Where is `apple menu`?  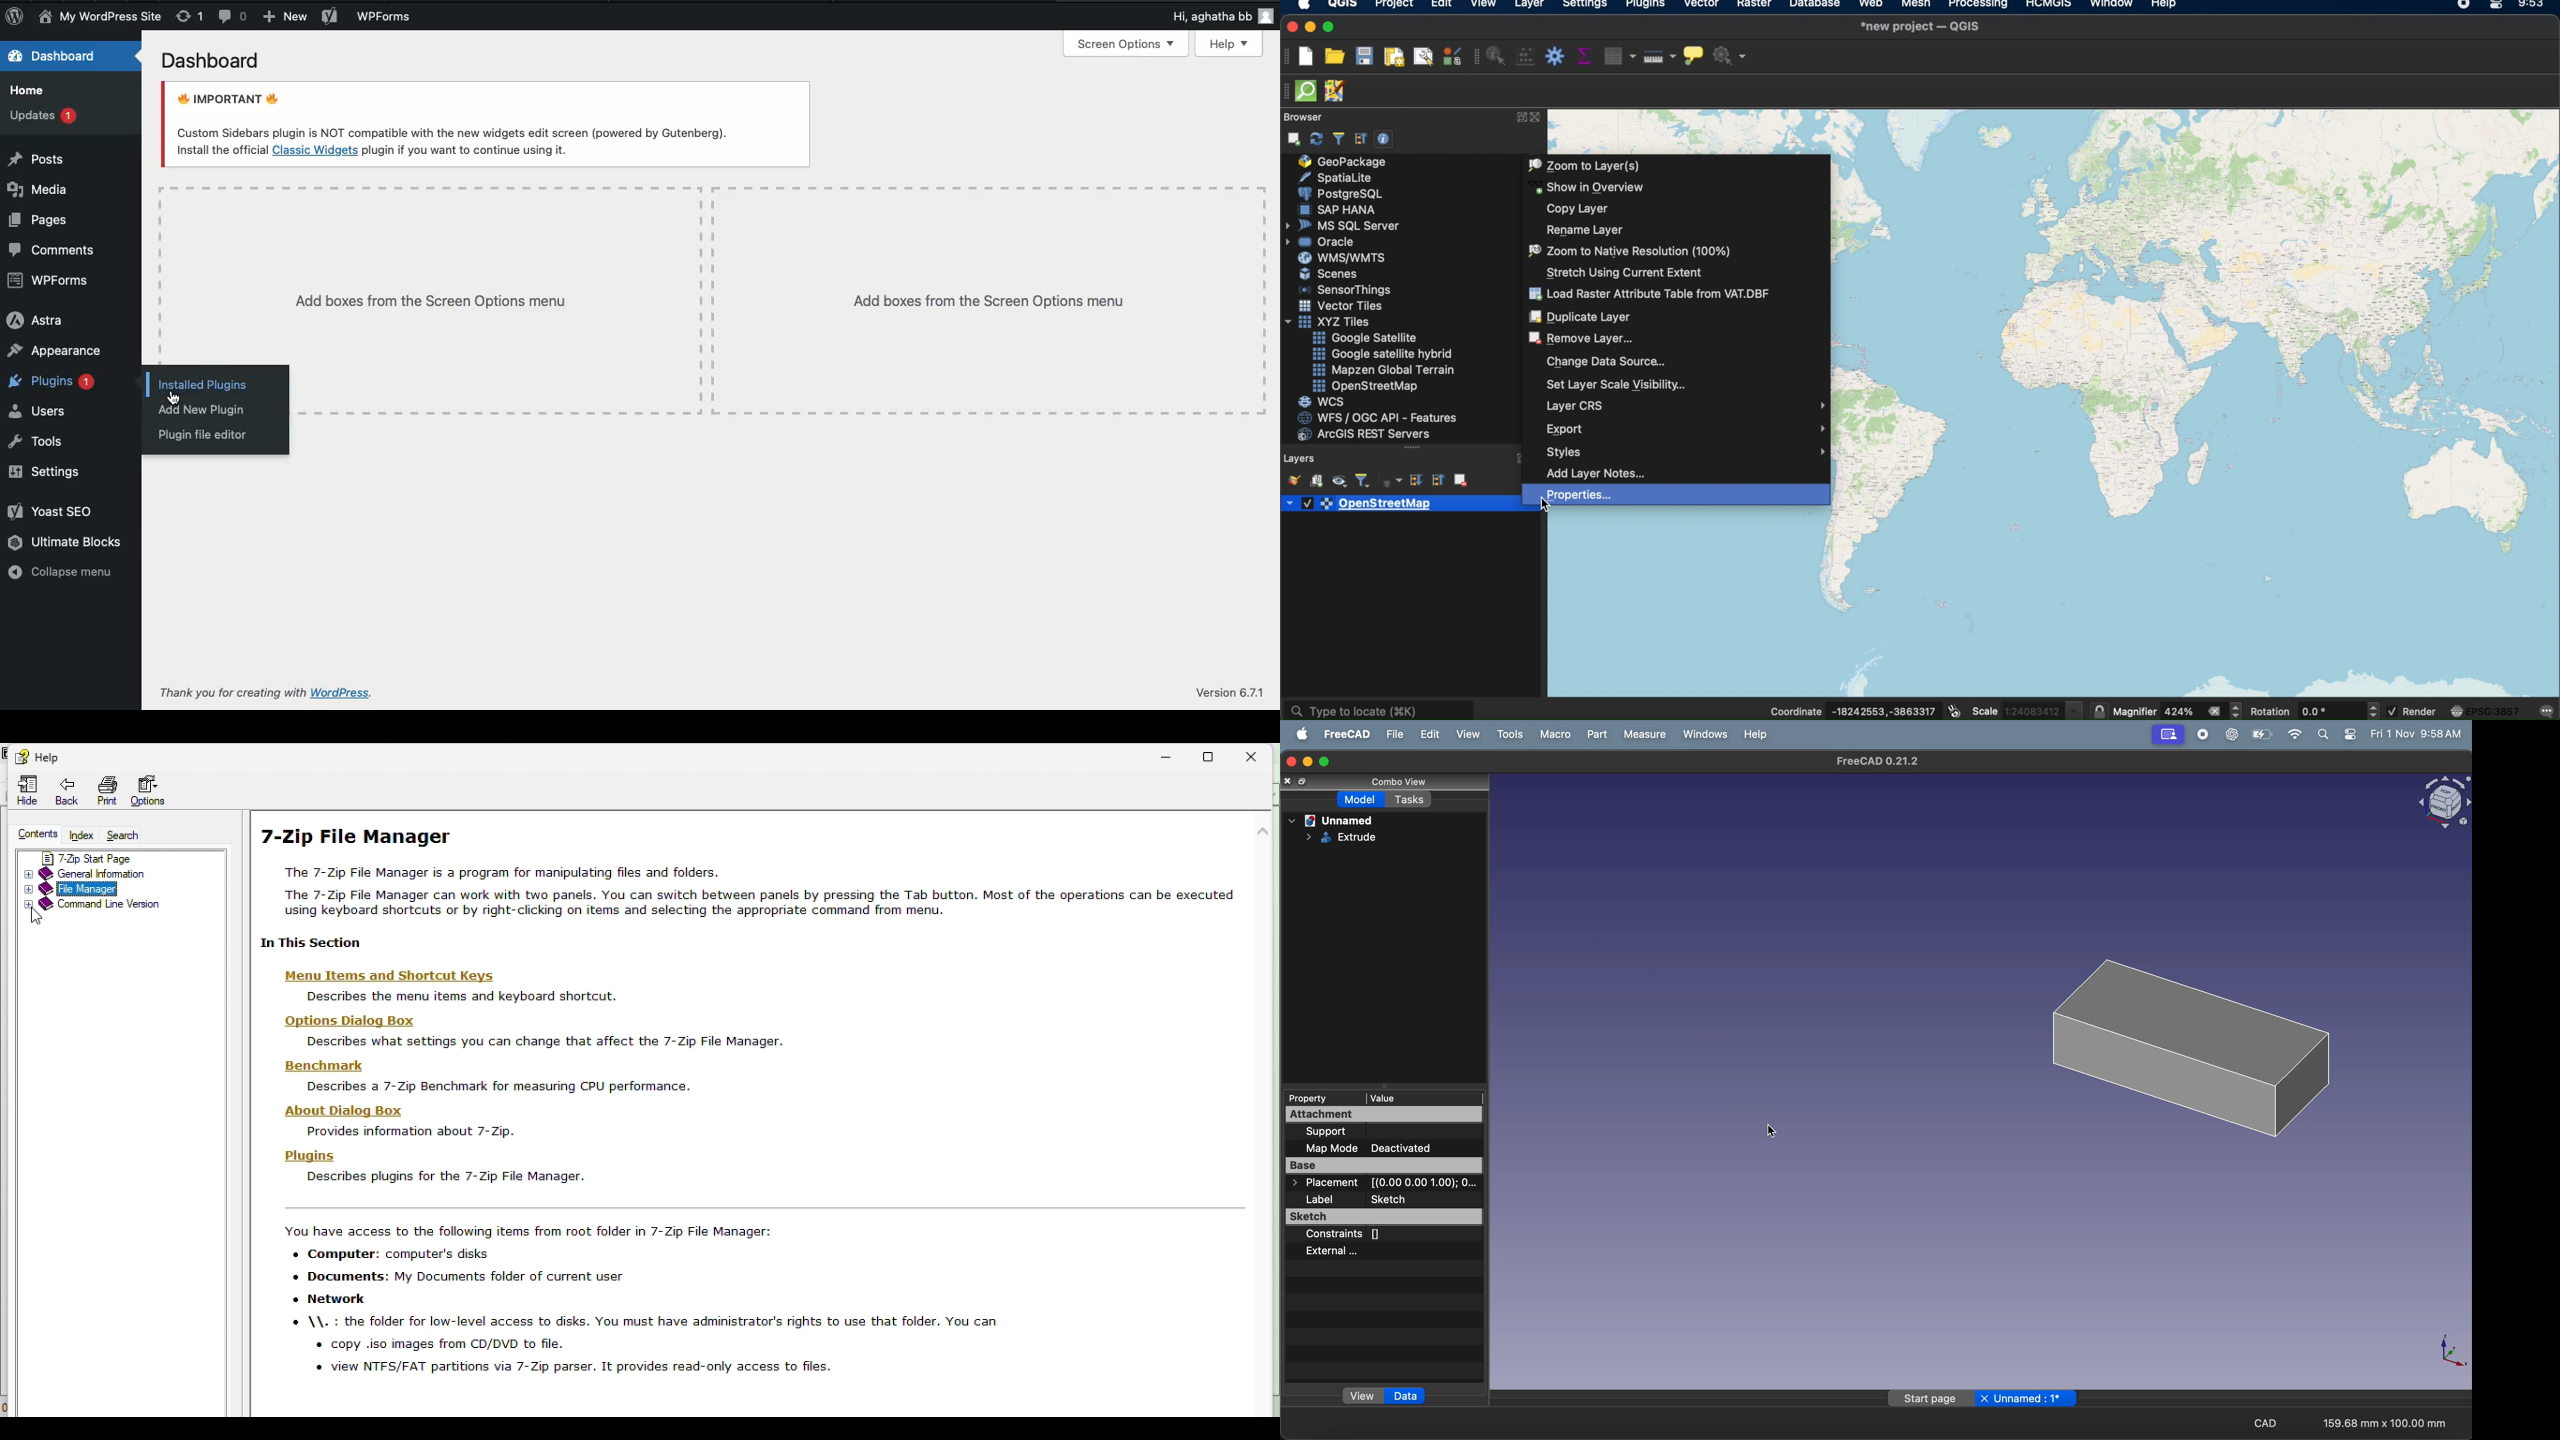 apple menu is located at coordinates (1299, 733).